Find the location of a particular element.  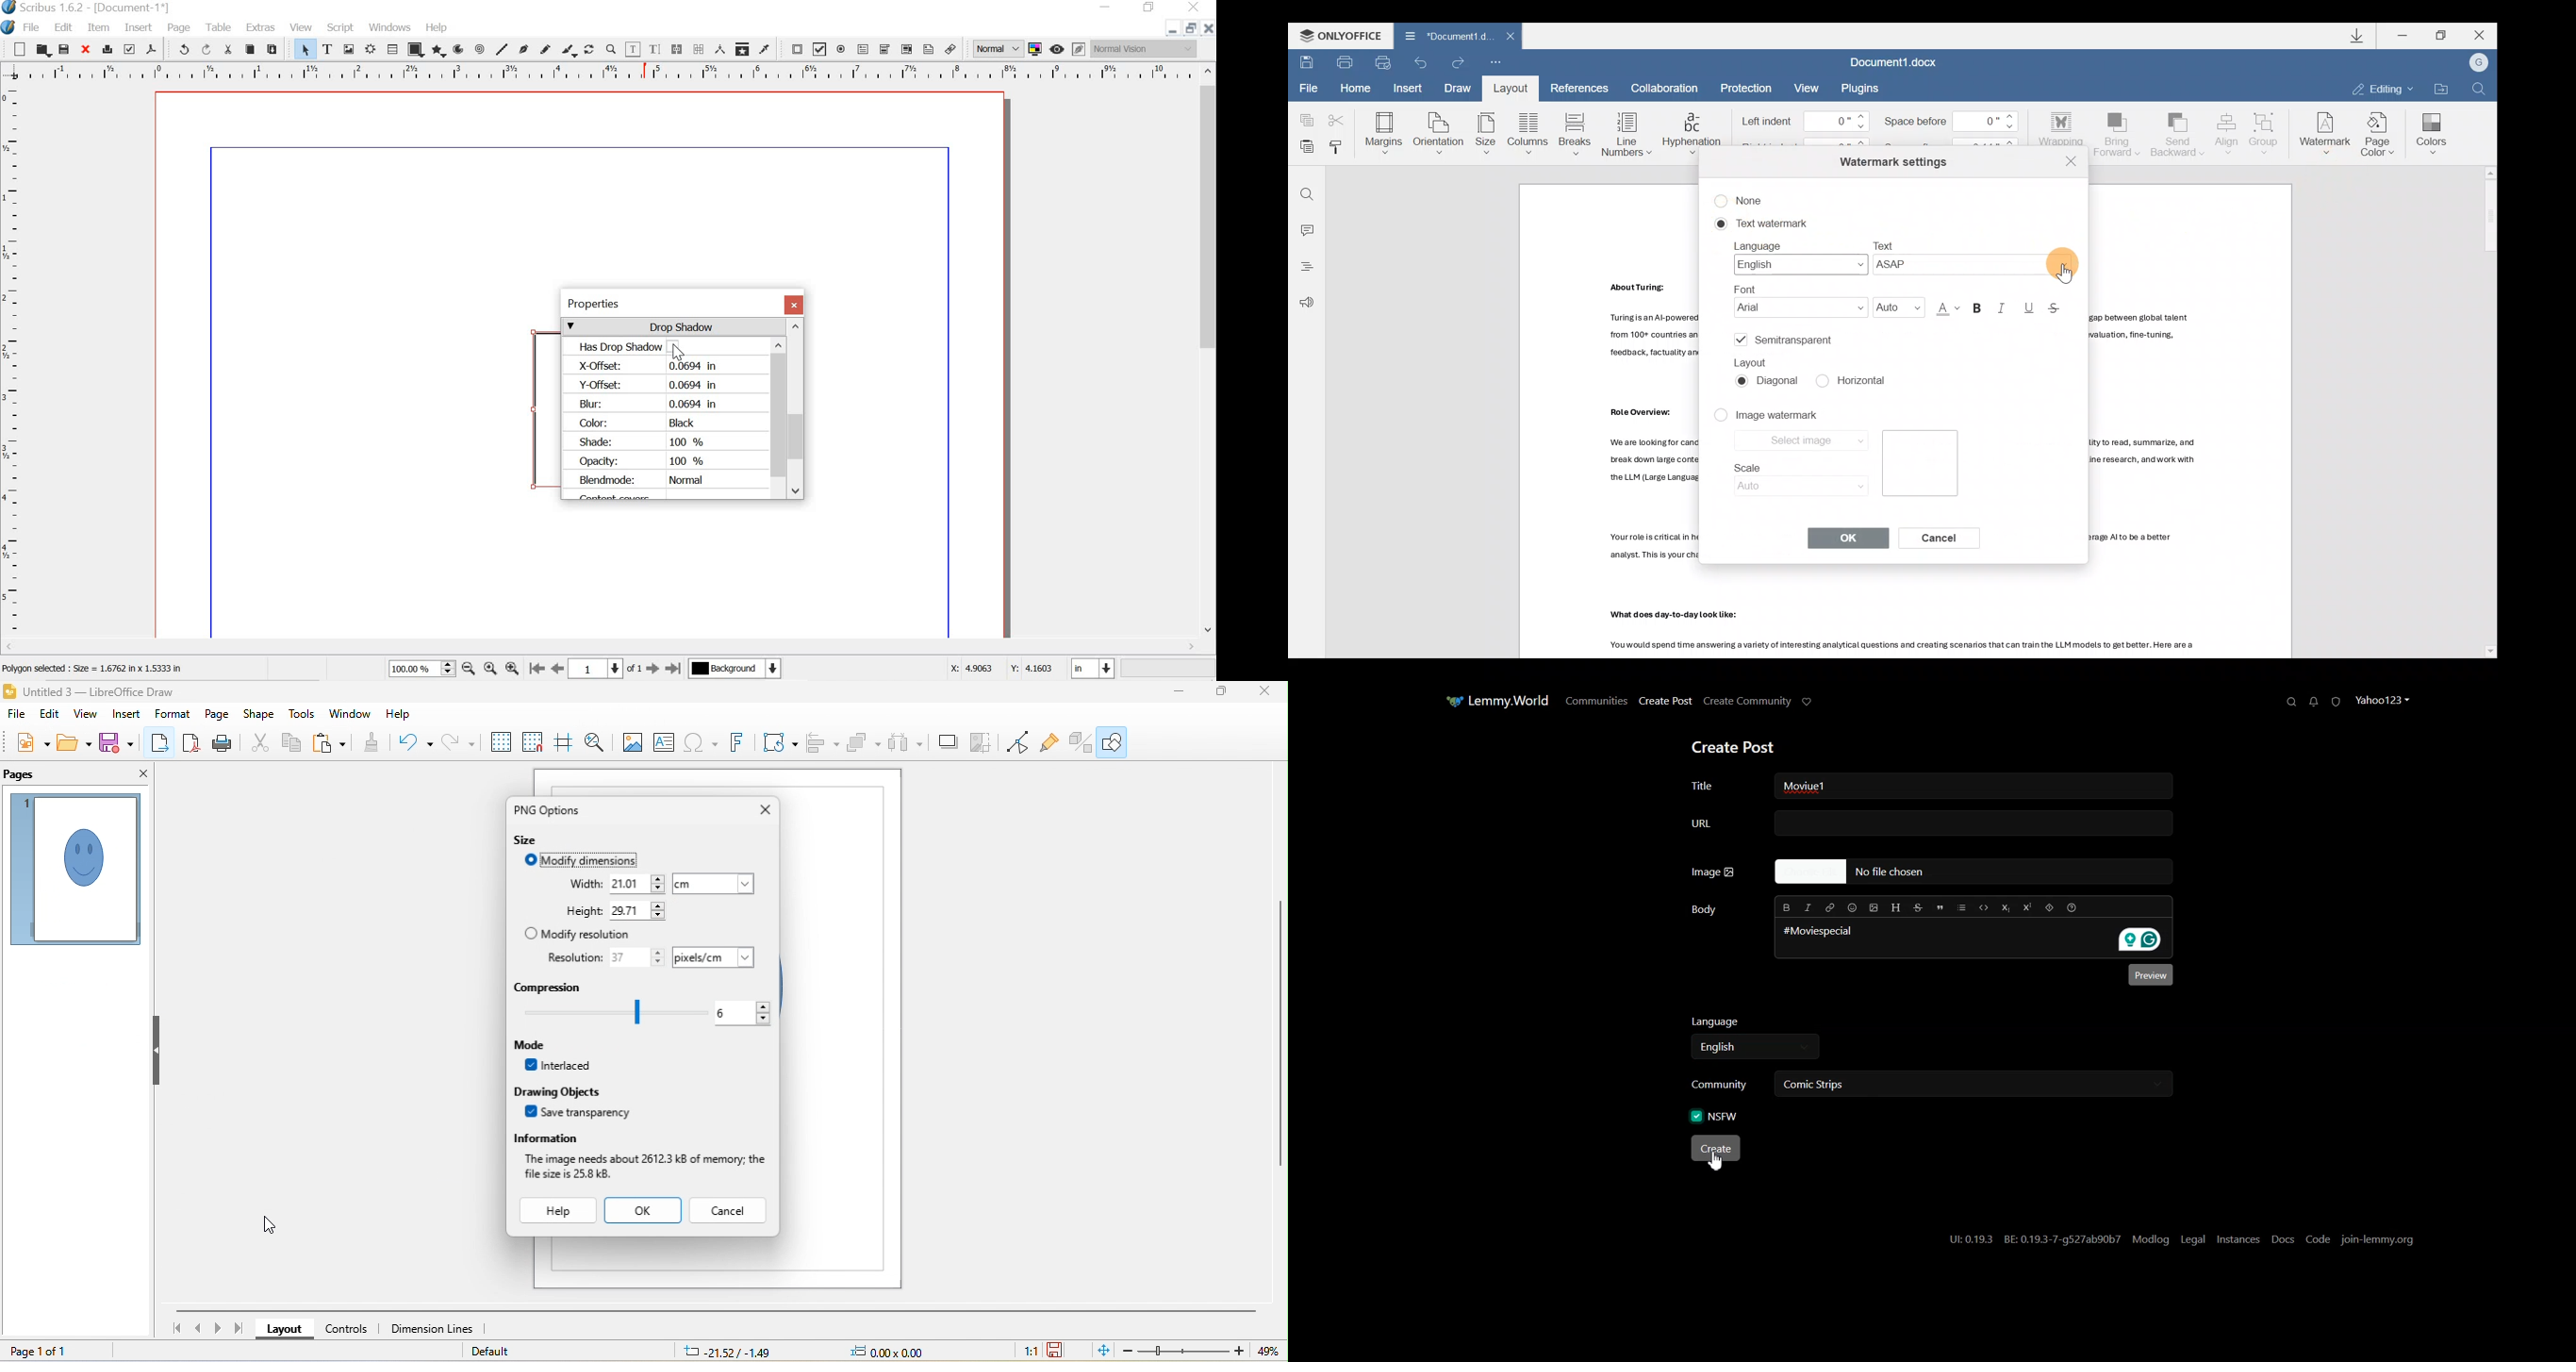

file is located at coordinates (17, 713).